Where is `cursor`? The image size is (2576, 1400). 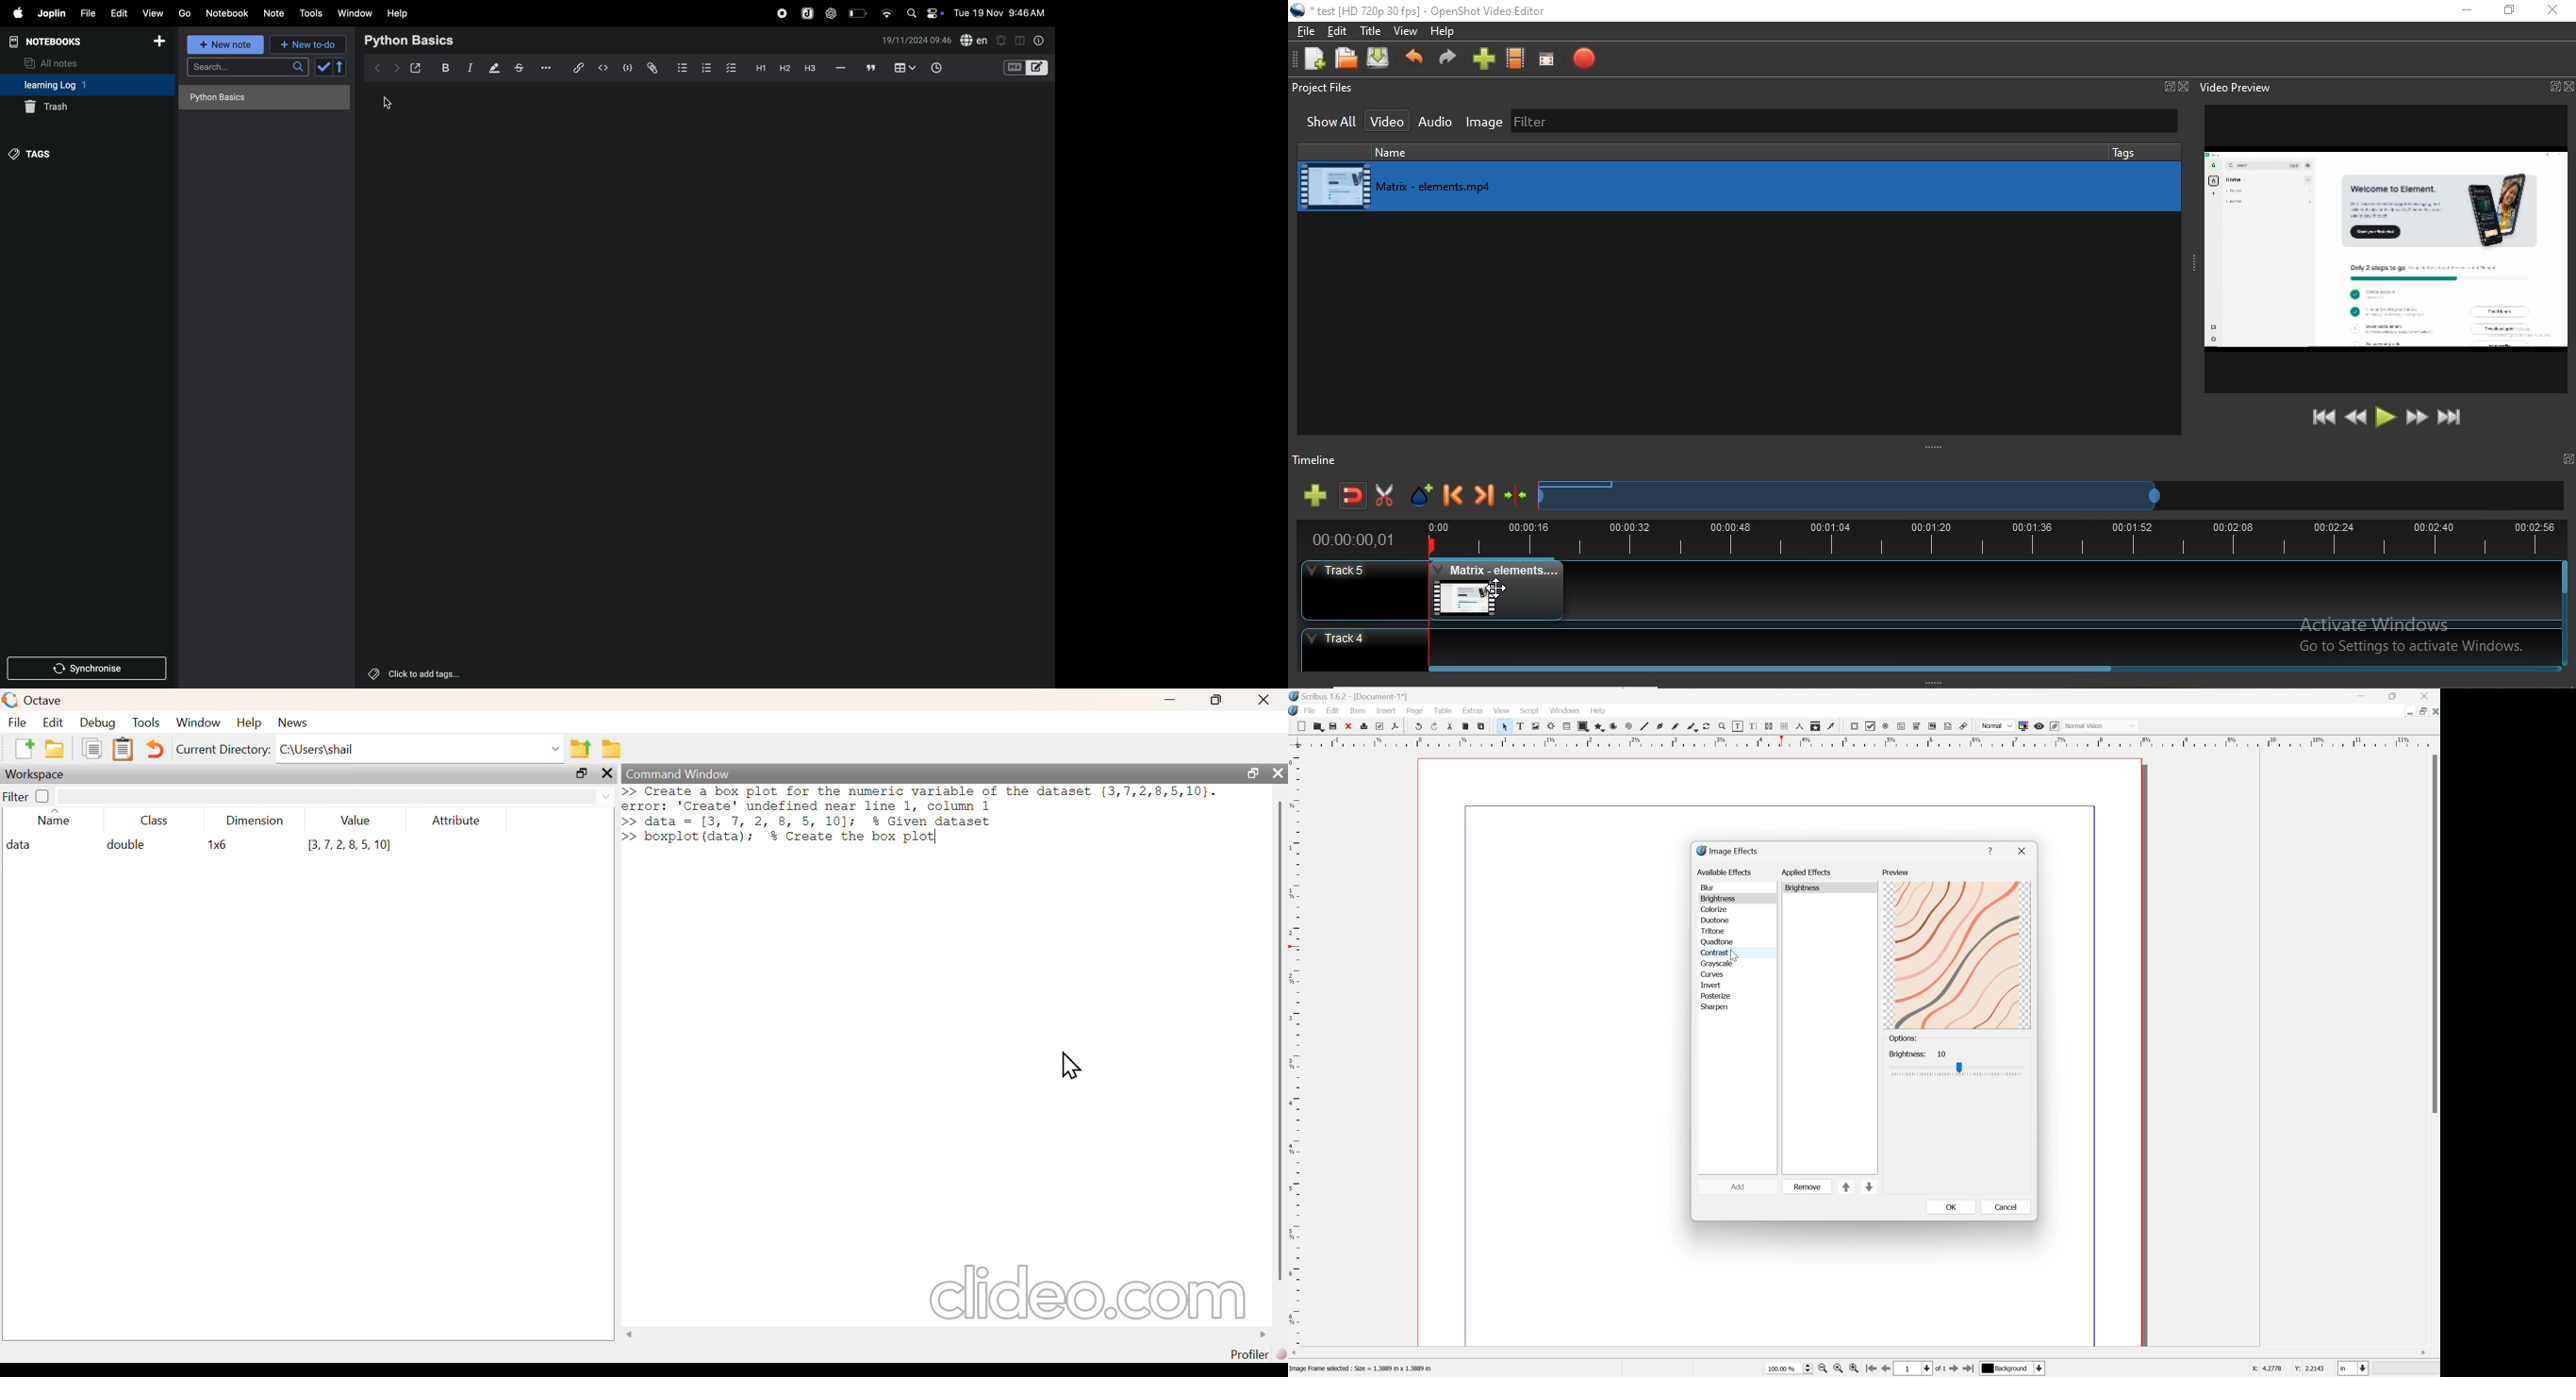
cursor is located at coordinates (390, 102).